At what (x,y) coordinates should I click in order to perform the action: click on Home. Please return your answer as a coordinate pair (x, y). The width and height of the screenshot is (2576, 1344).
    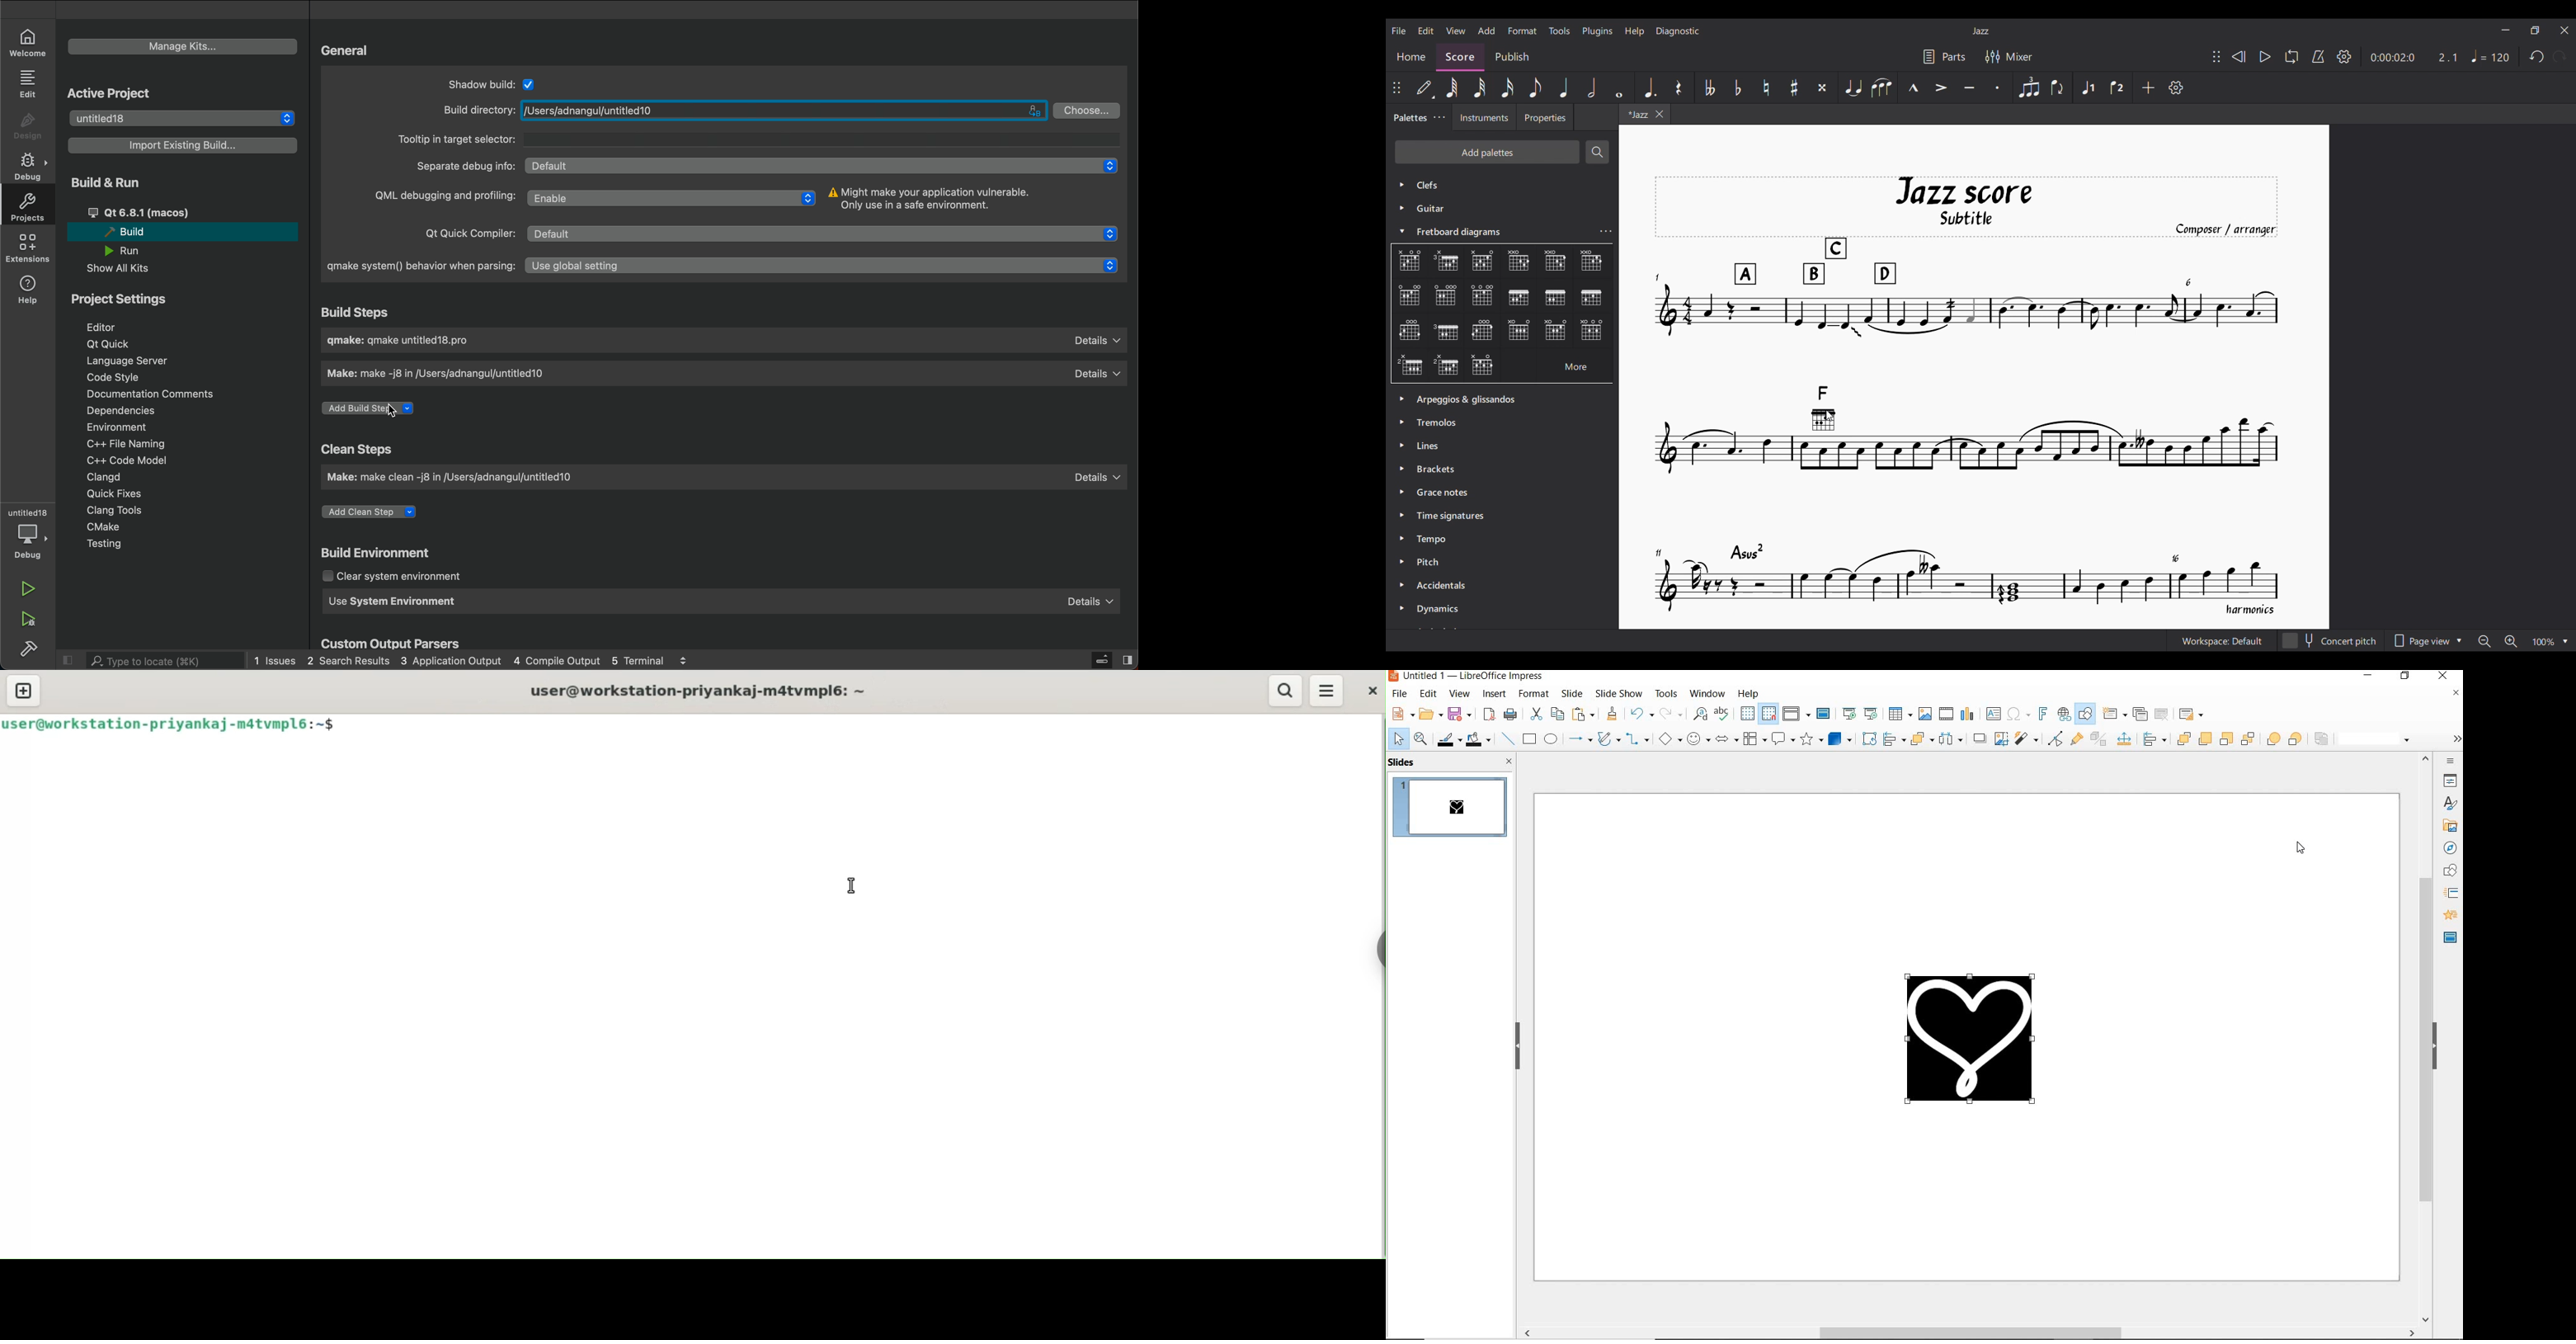
    Looking at the image, I should click on (1411, 55).